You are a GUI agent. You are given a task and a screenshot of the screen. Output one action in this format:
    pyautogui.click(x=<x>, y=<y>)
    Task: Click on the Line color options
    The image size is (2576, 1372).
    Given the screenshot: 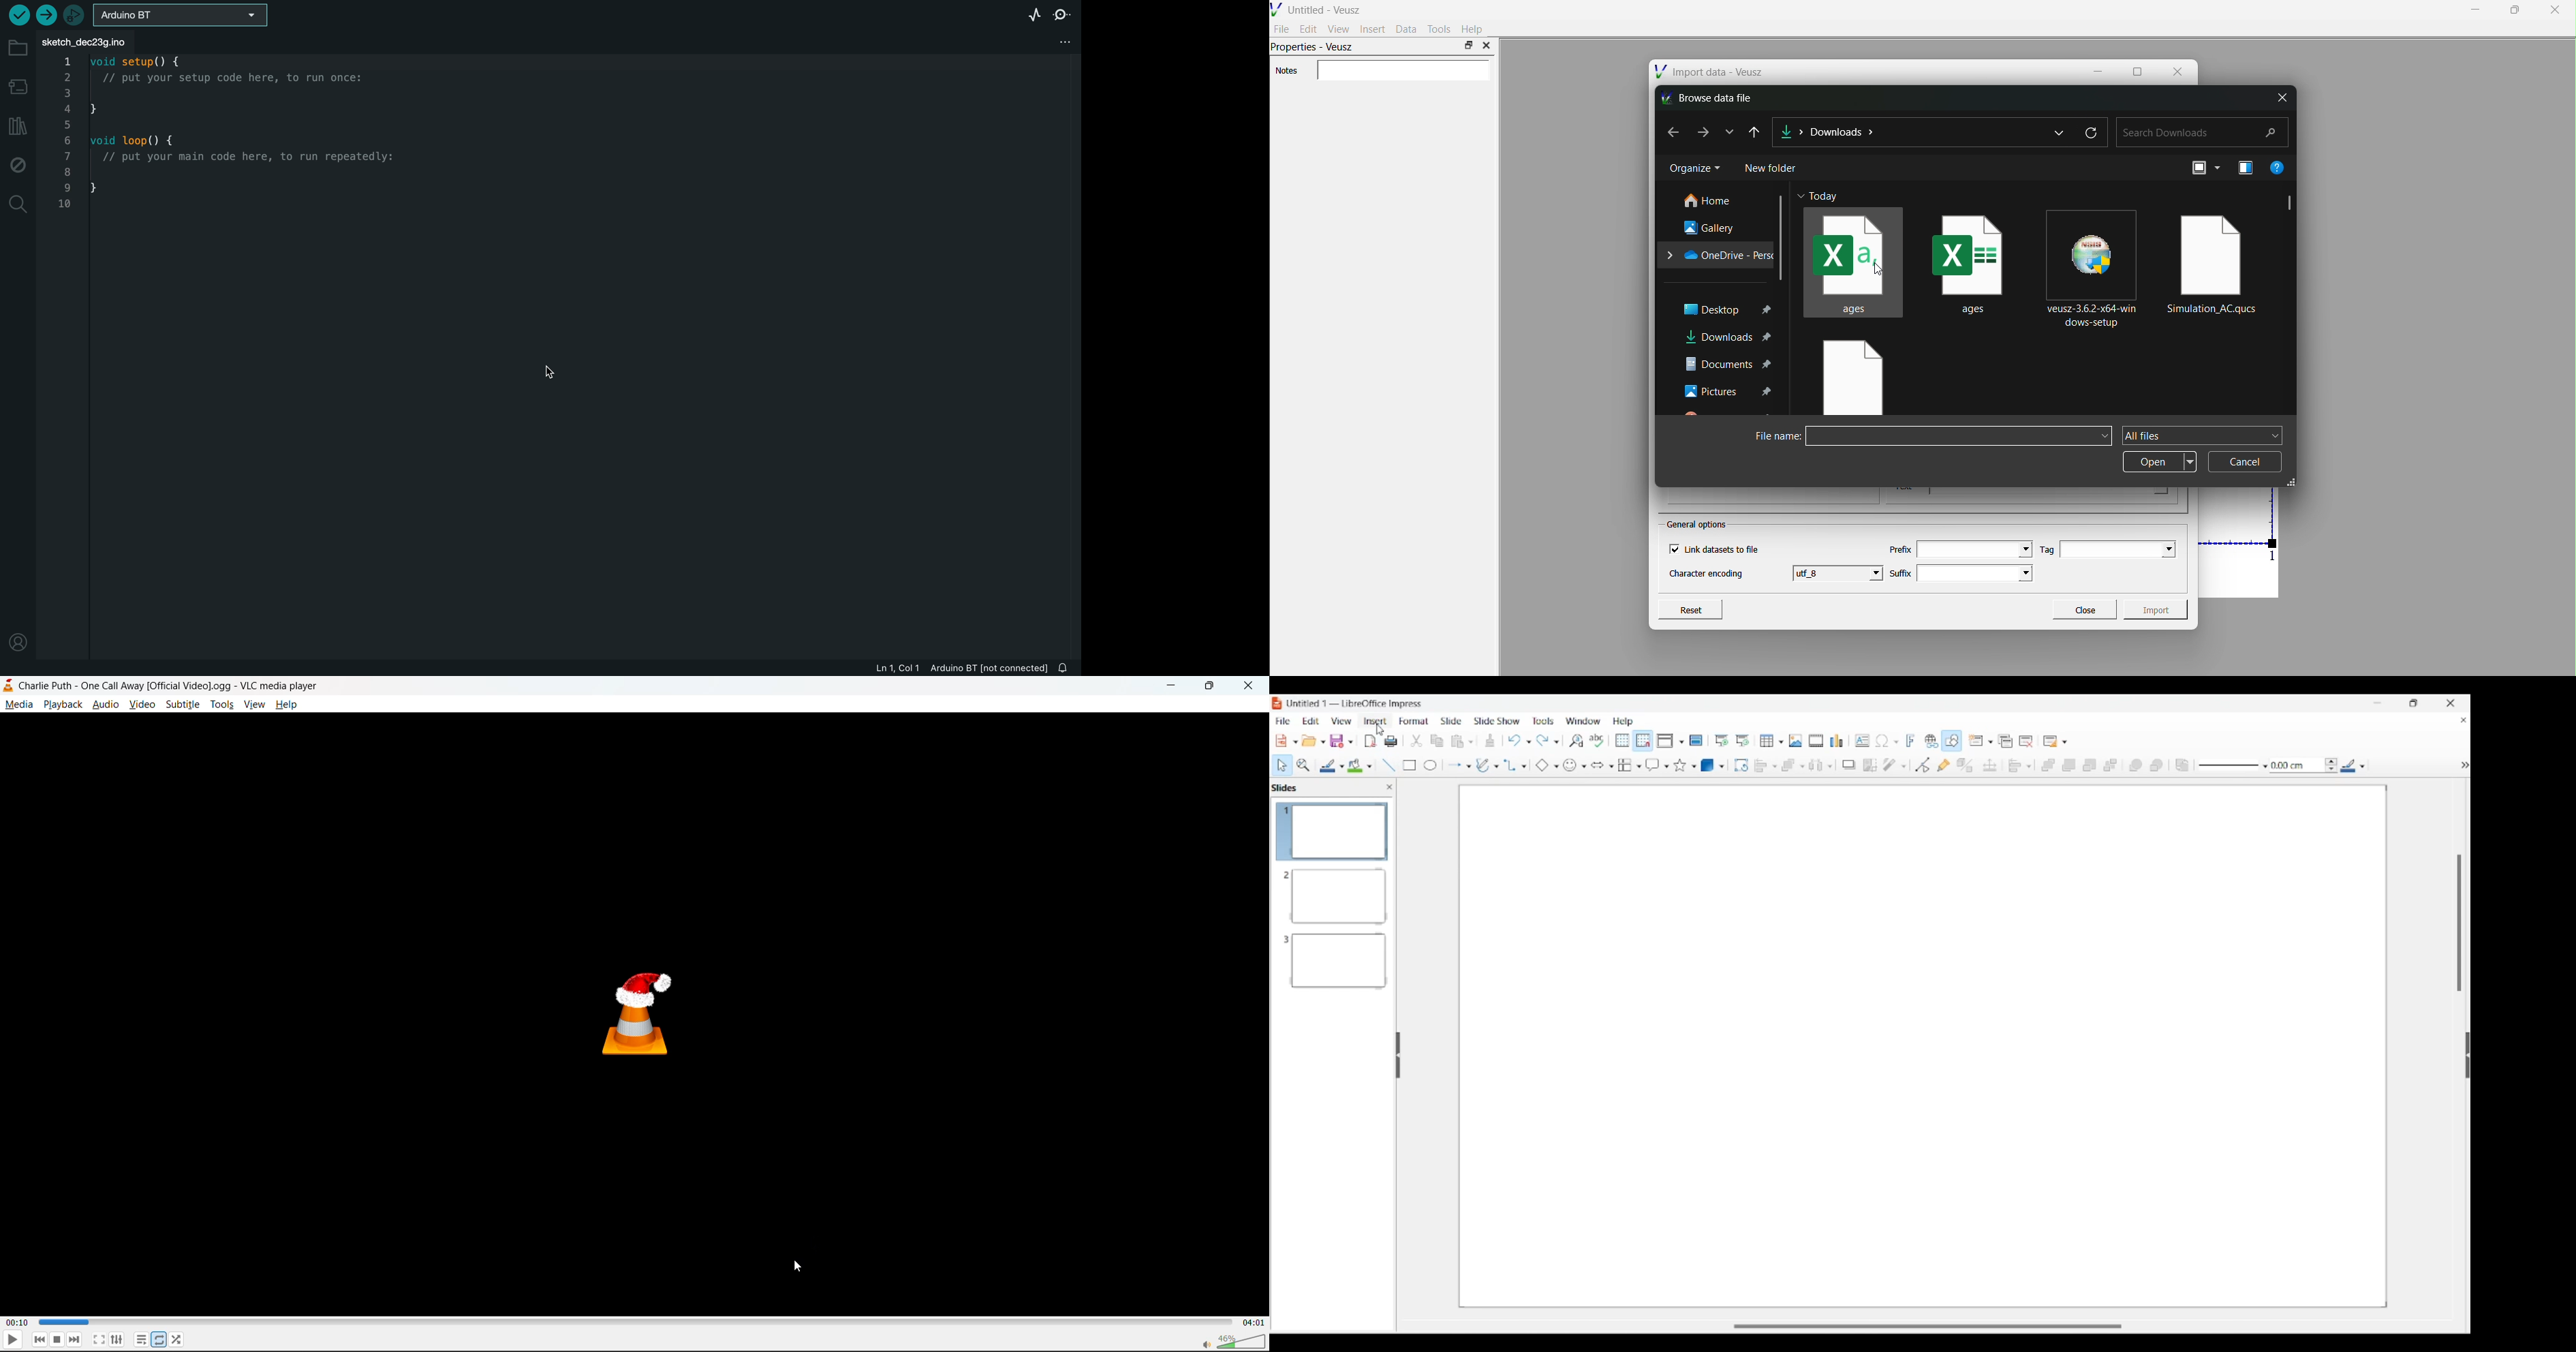 What is the action you would take?
    pyautogui.click(x=2353, y=765)
    